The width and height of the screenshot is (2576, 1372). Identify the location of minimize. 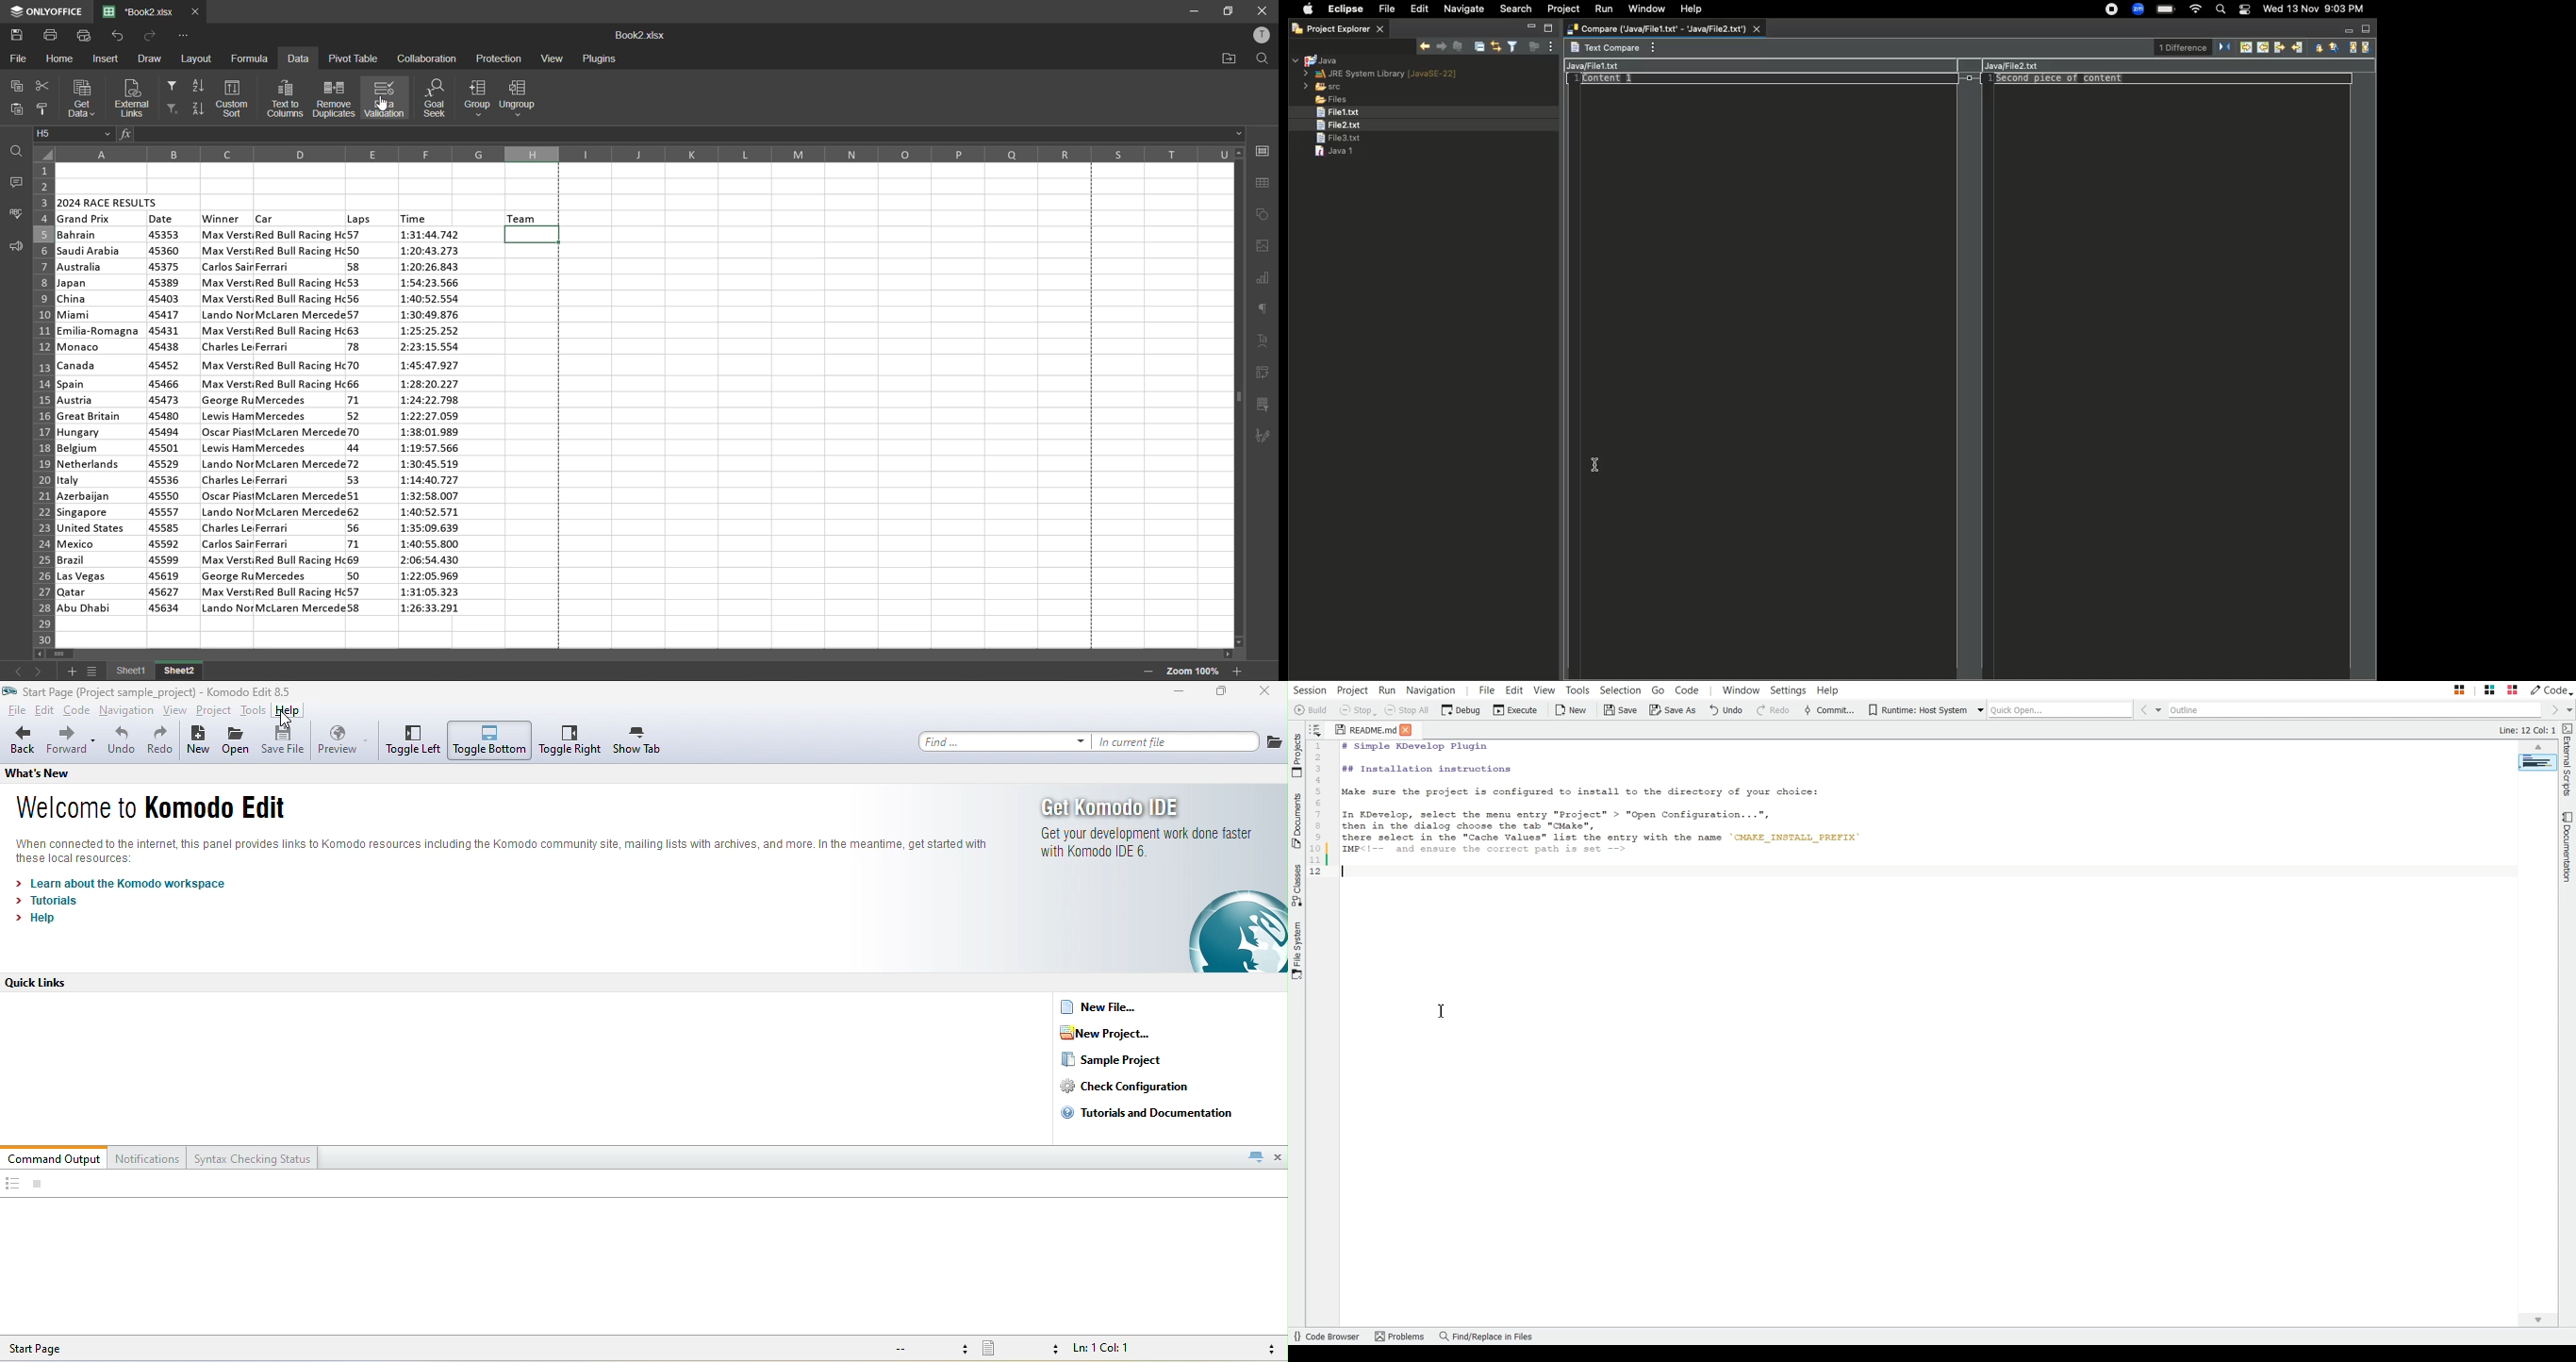
(1194, 12).